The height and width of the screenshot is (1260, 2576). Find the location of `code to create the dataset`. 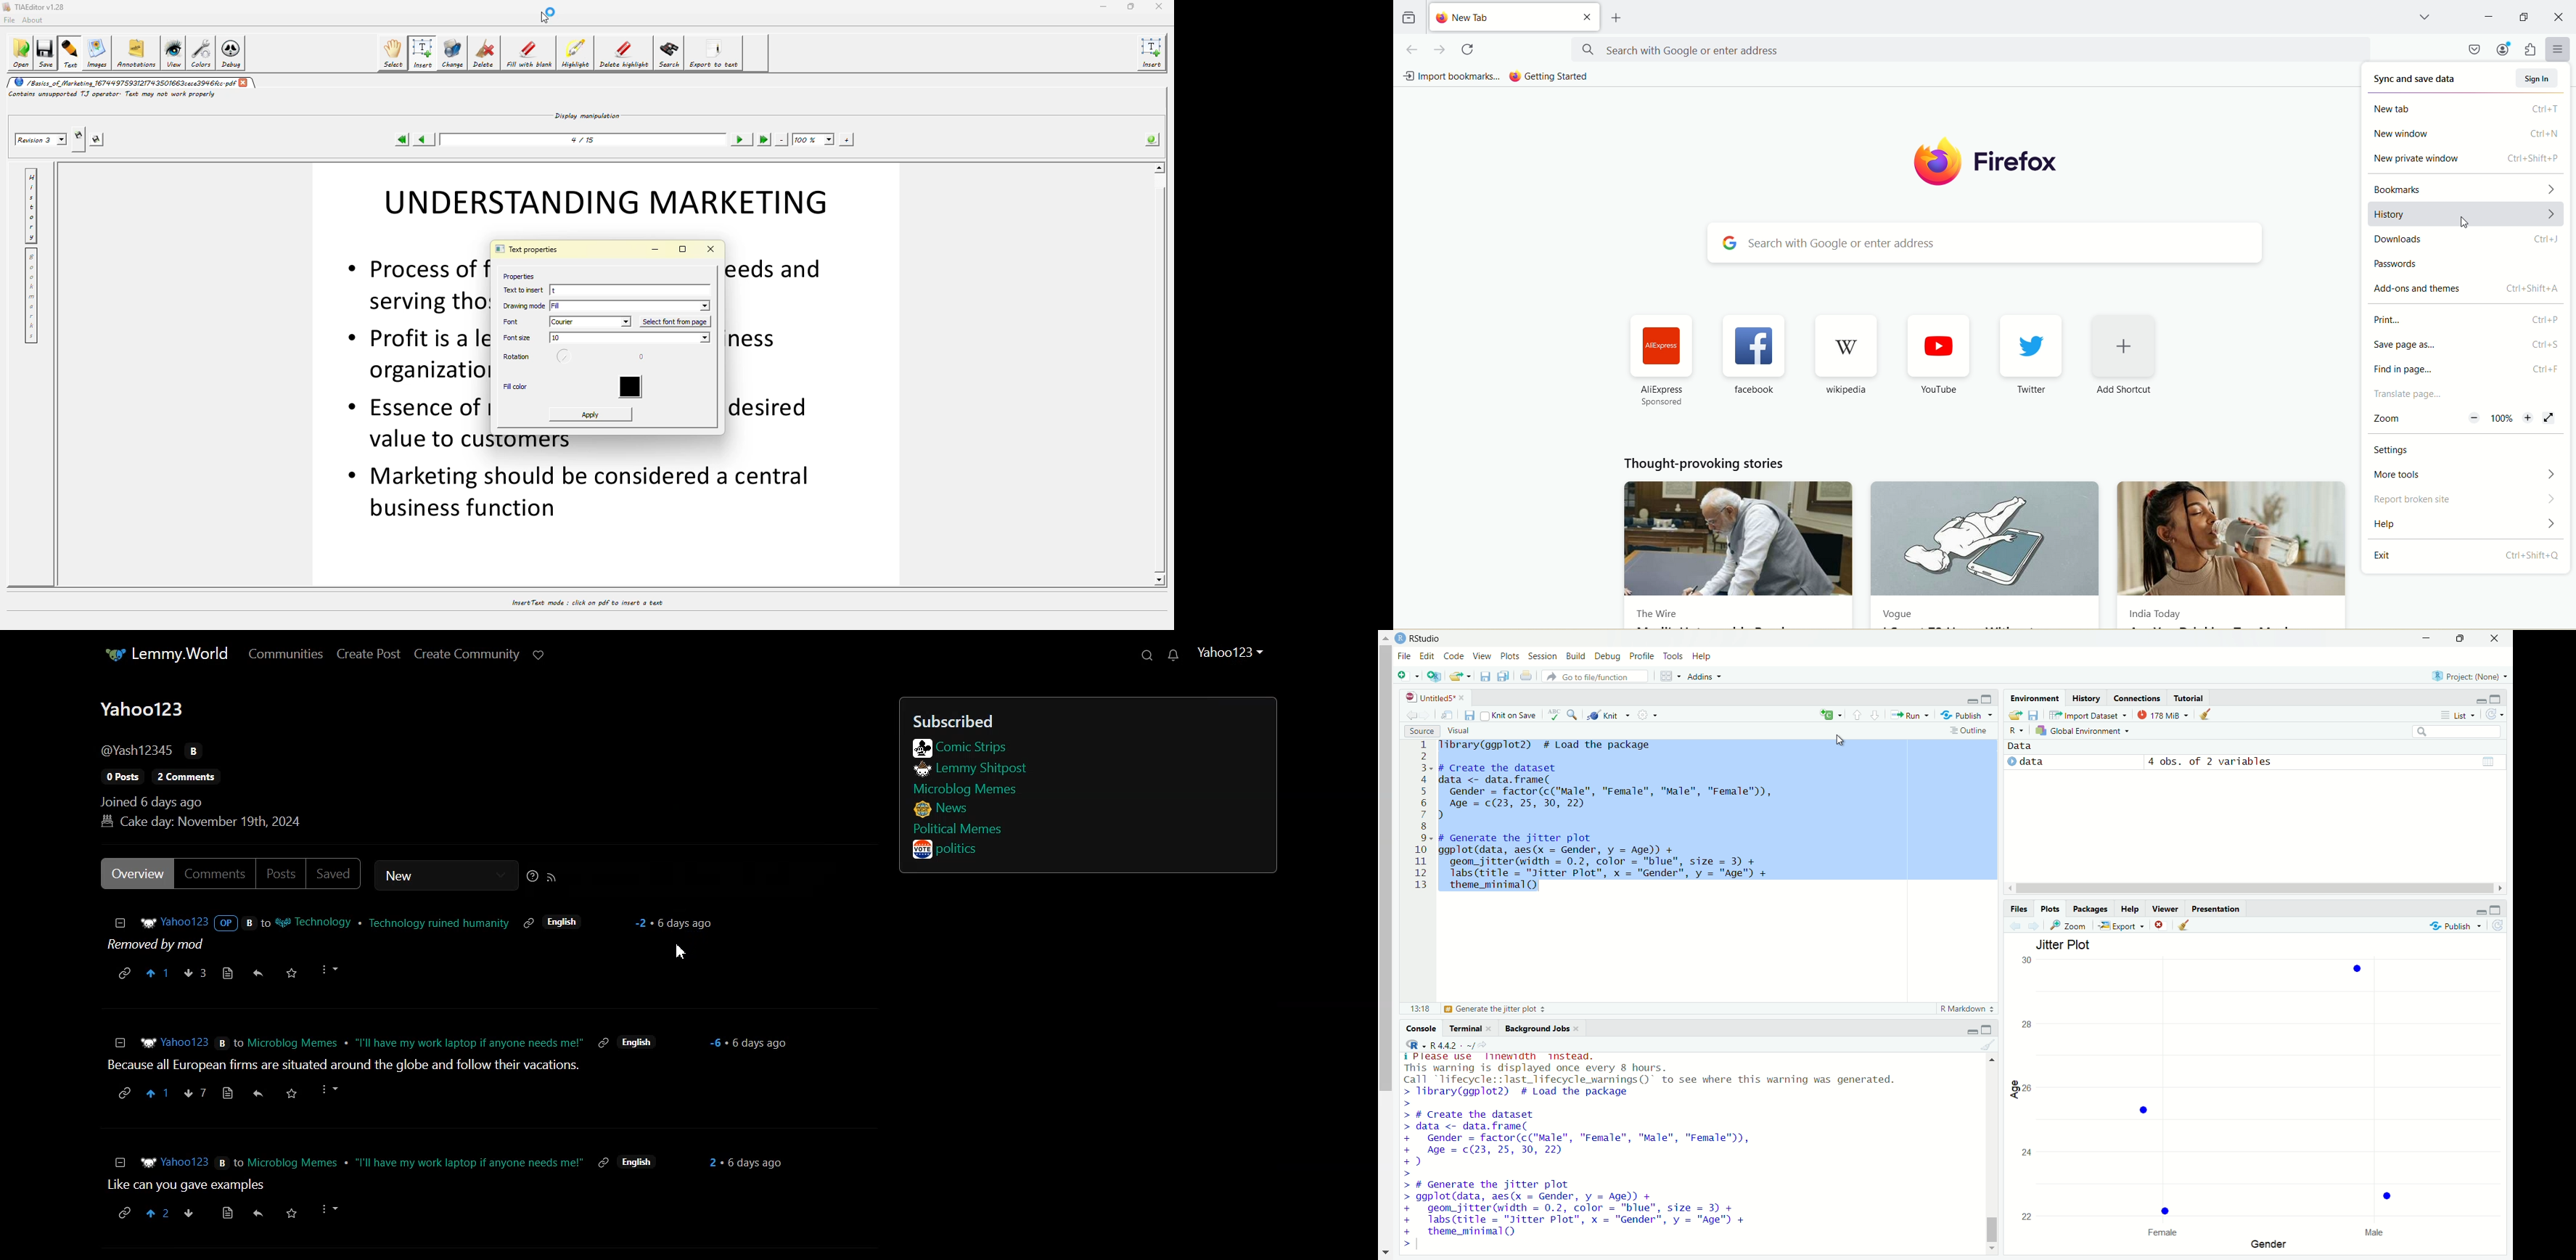

code to create the dataset is located at coordinates (1616, 1139).